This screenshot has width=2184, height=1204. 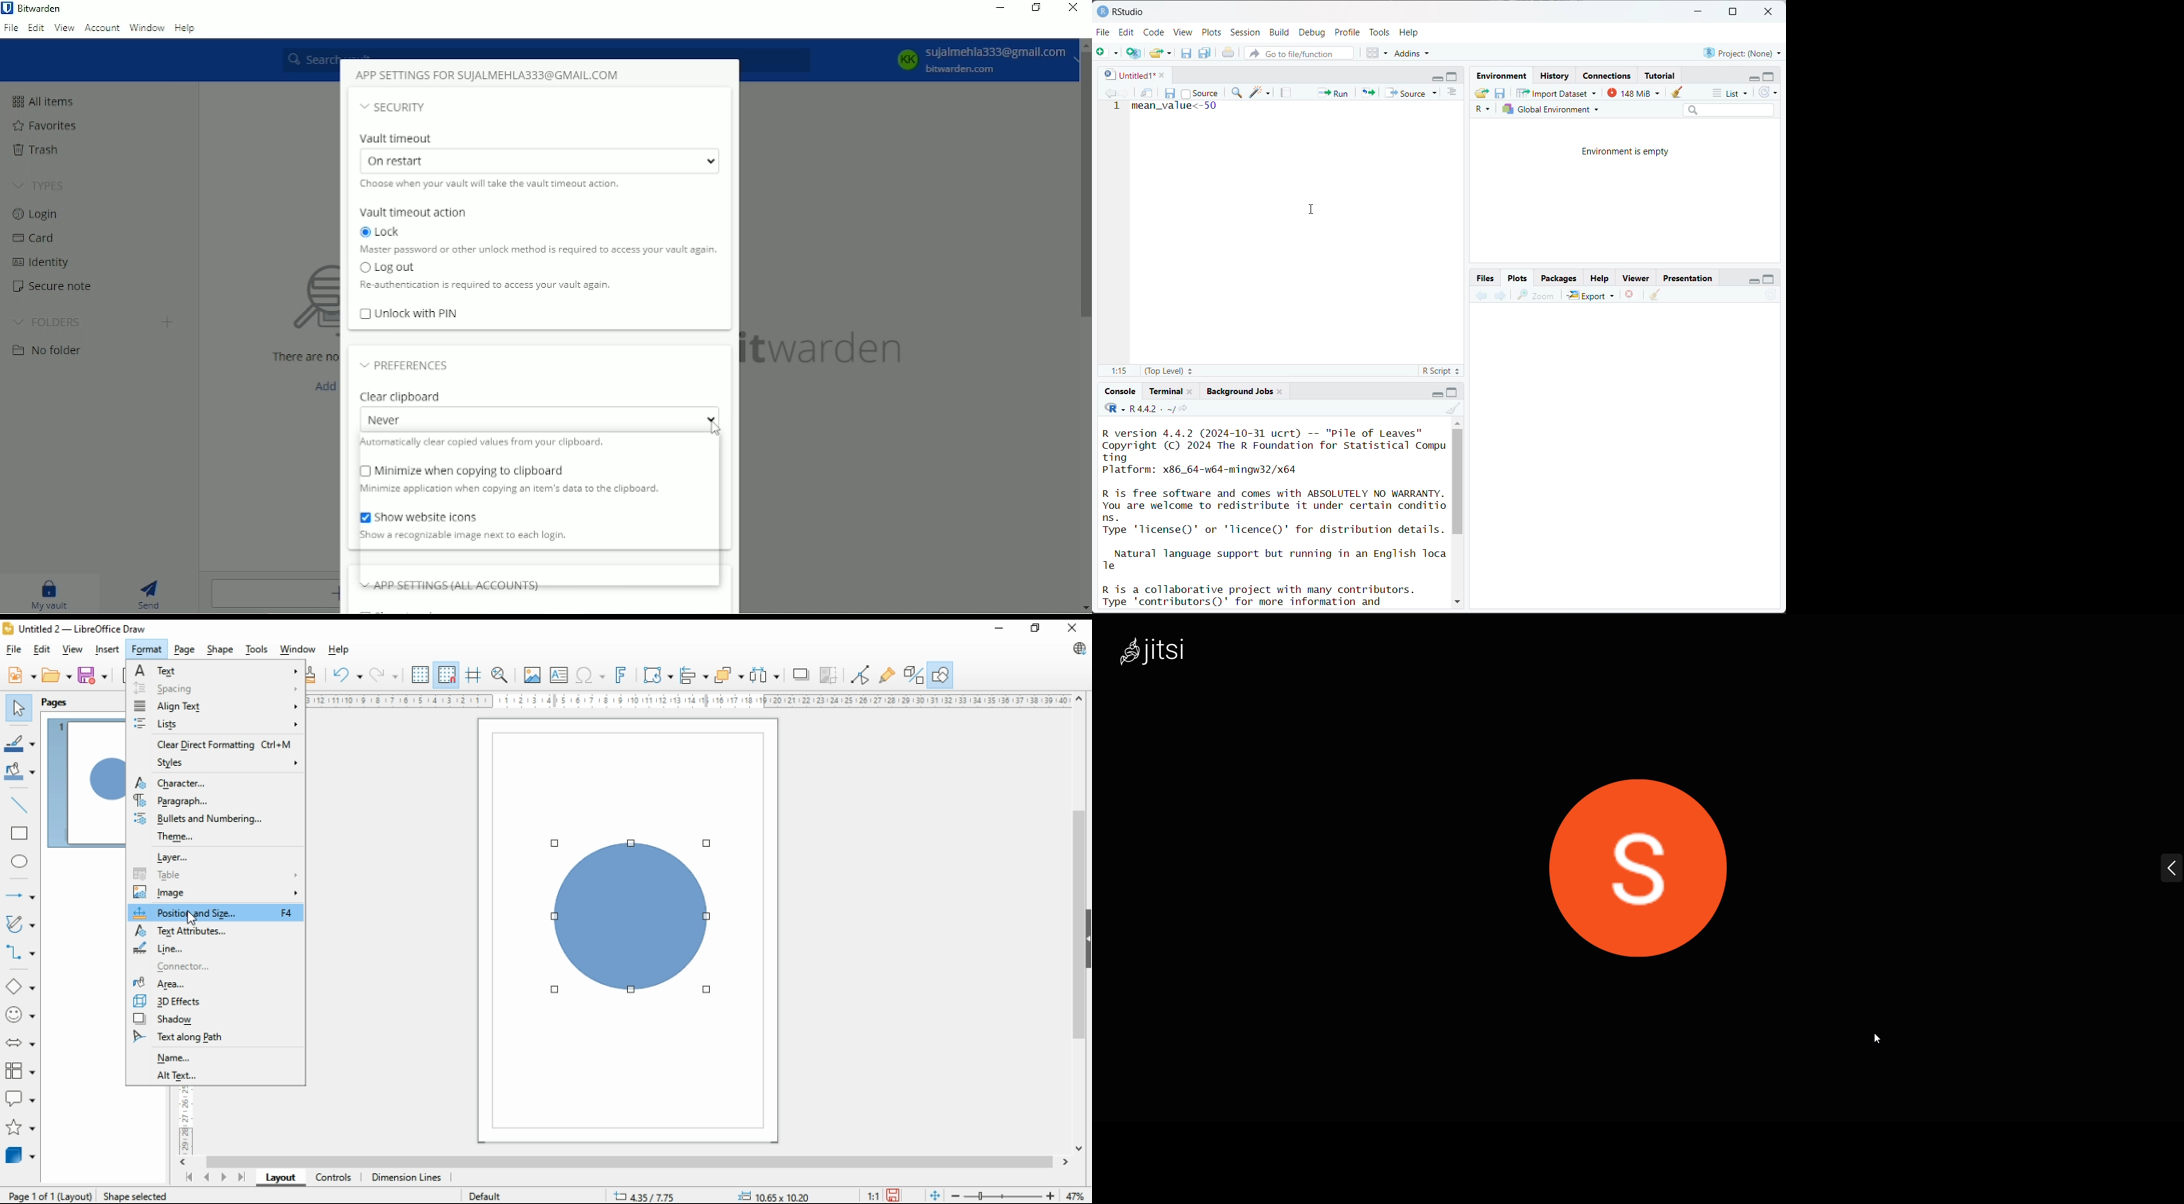 I want to click on 3D effects, so click(x=182, y=1001).